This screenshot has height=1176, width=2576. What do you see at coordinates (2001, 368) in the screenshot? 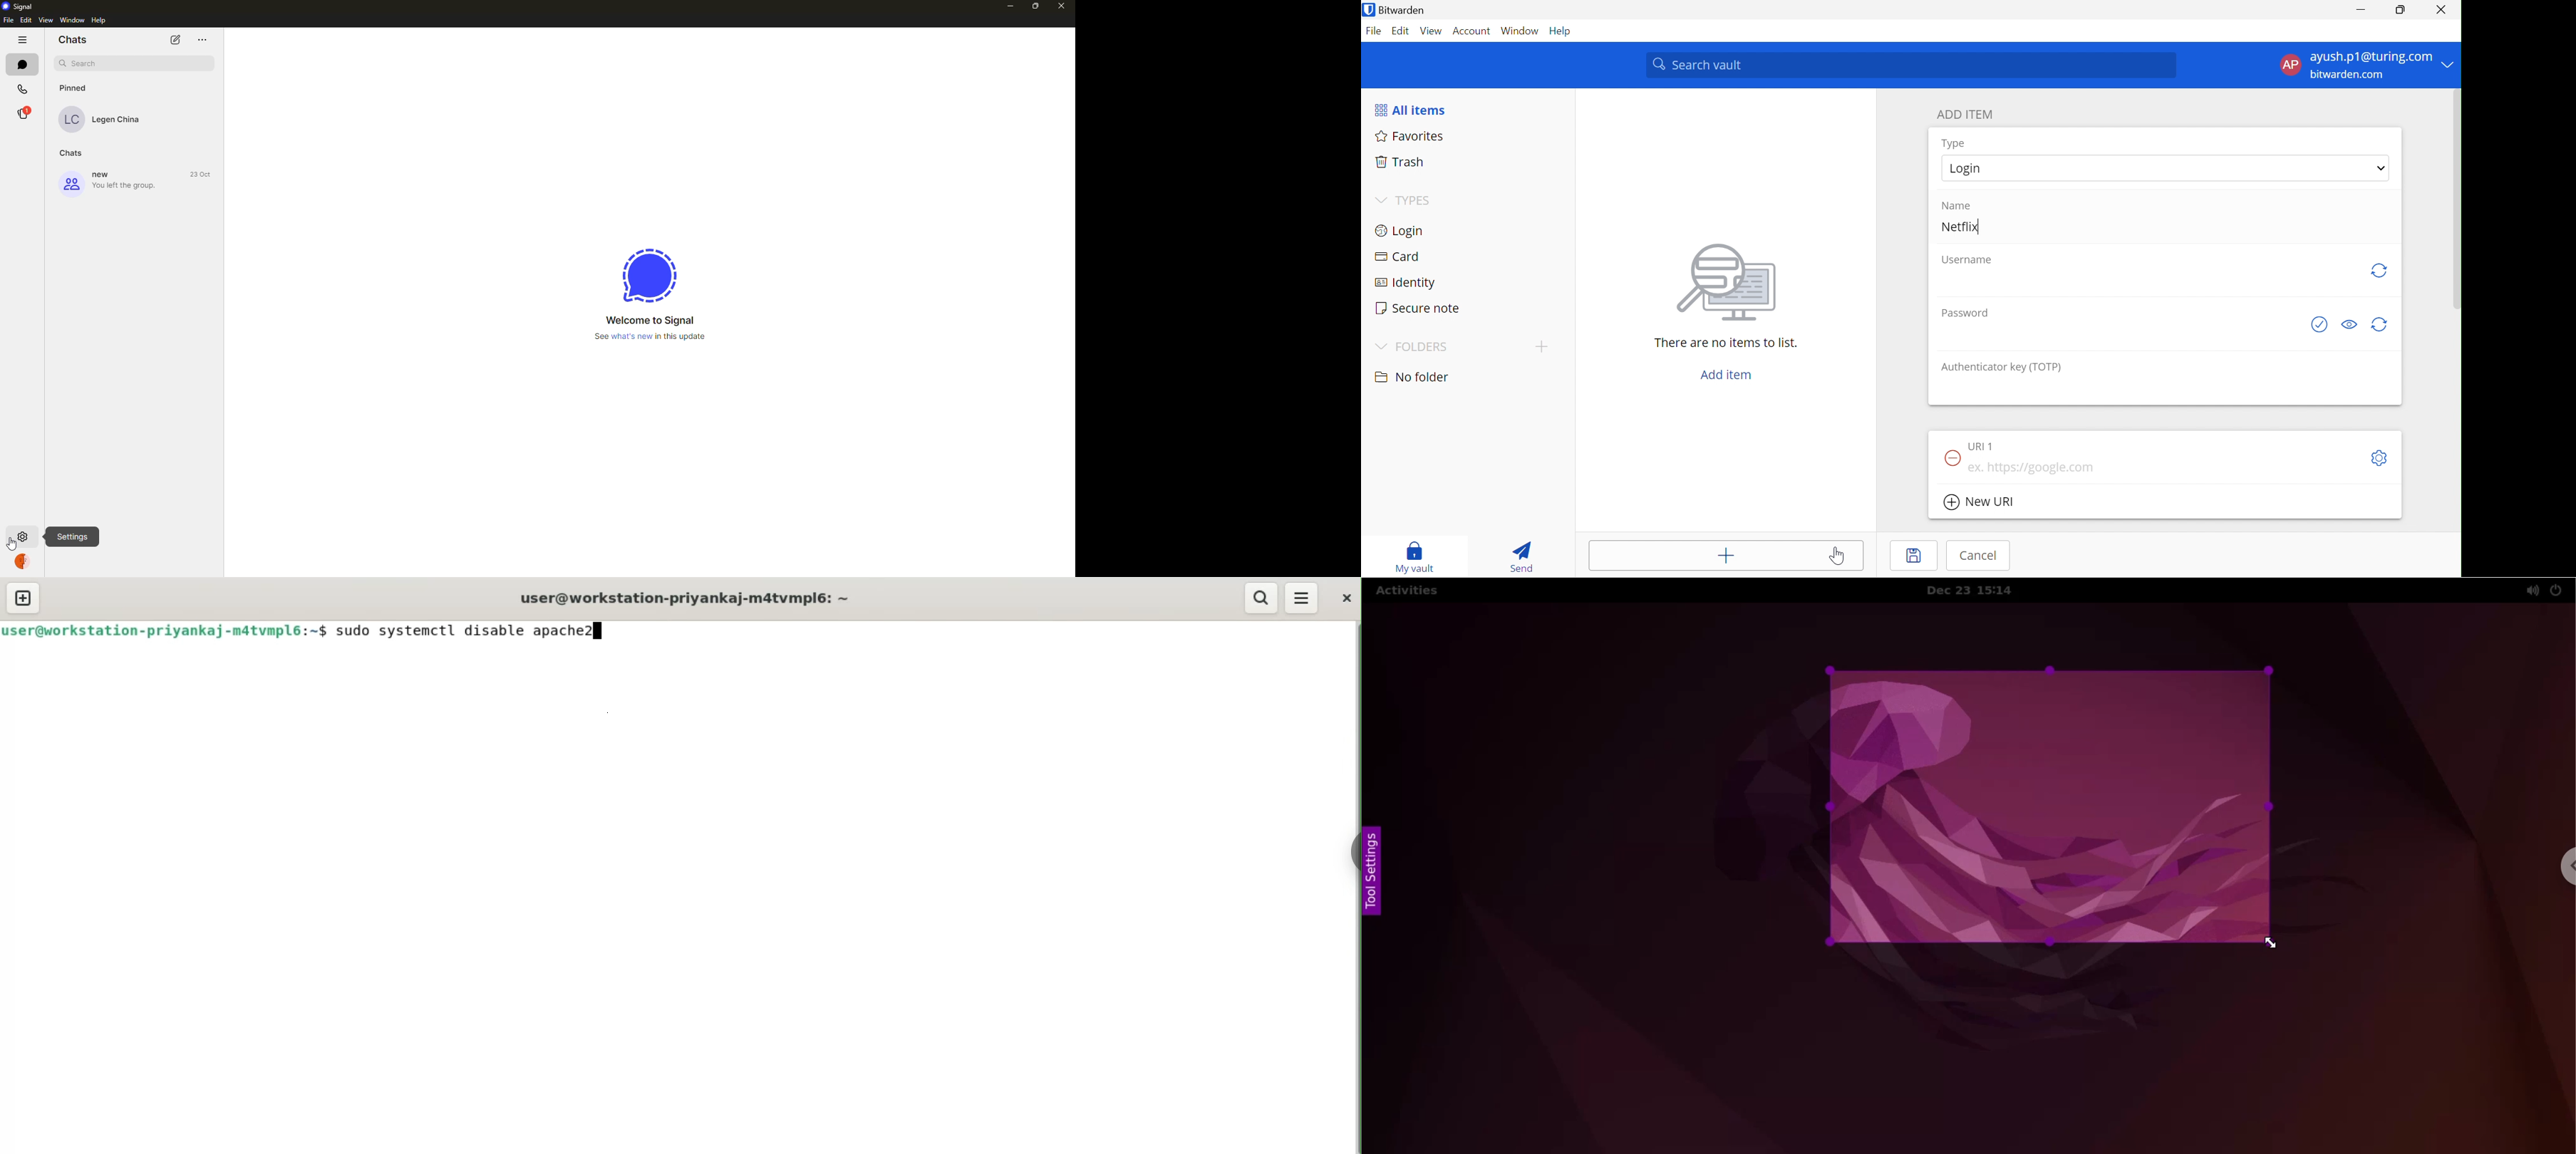
I see `Authentication key (TOTP)` at bounding box center [2001, 368].